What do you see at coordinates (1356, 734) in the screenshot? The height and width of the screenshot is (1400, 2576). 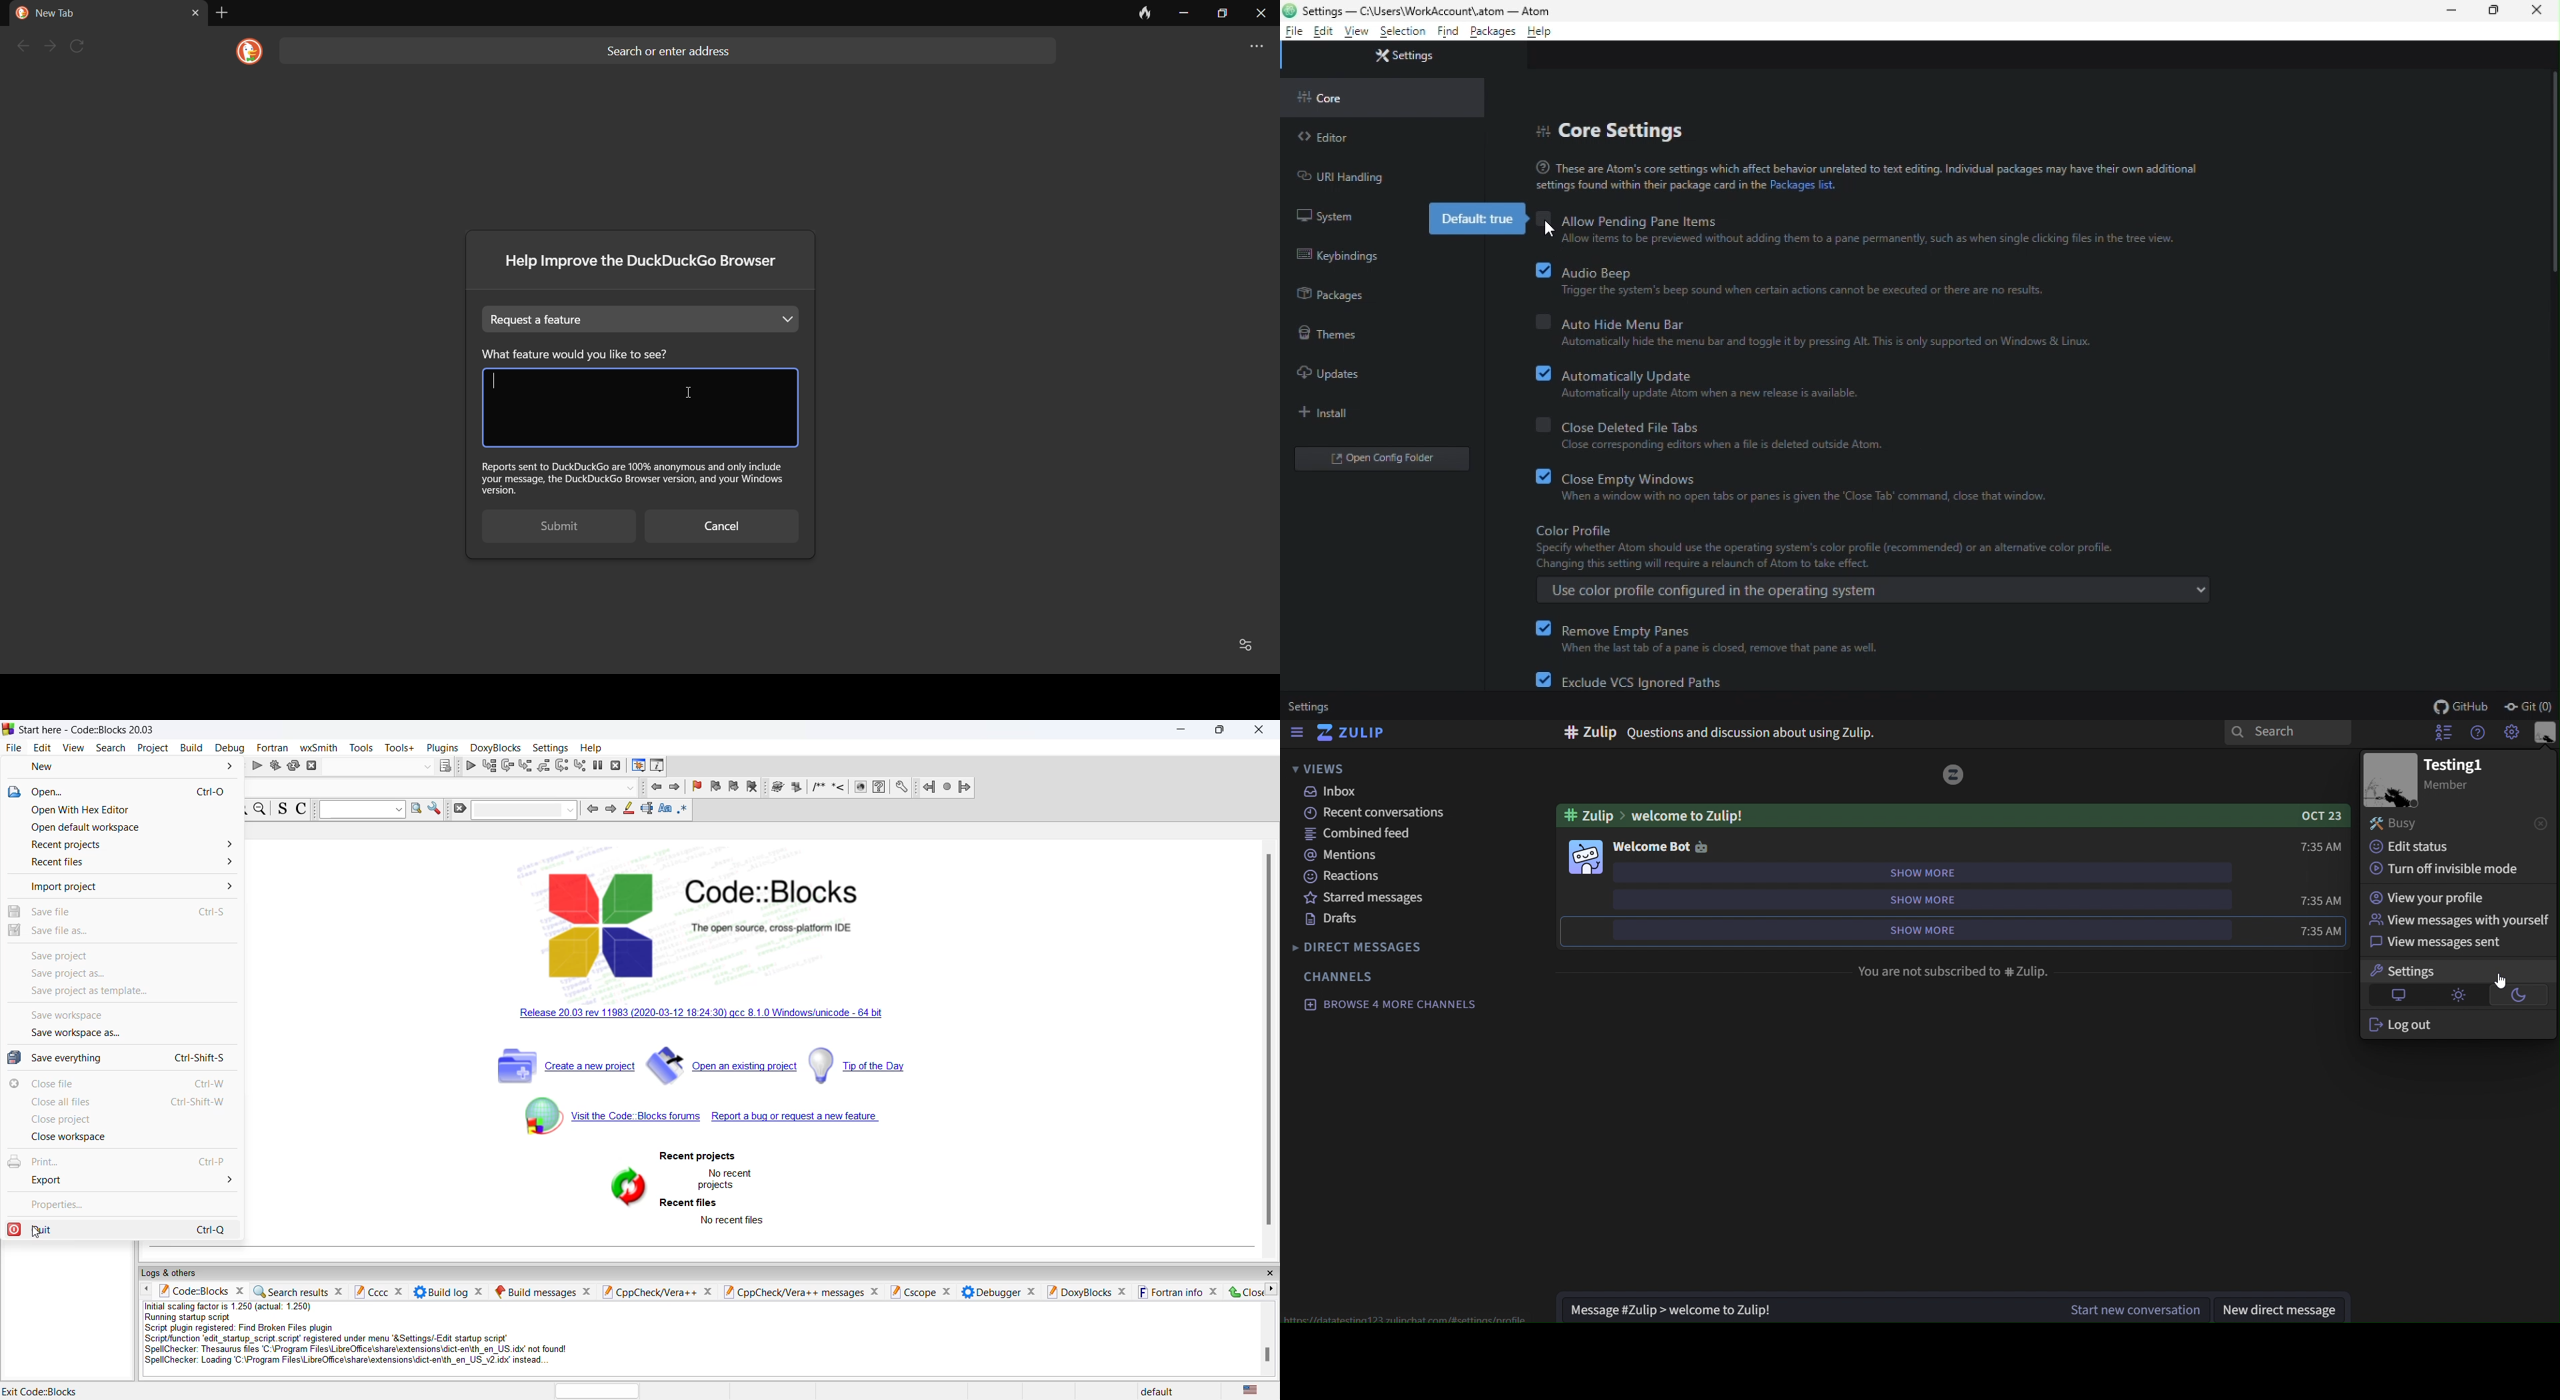 I see `zulip` at bounding box center [1356, 734].